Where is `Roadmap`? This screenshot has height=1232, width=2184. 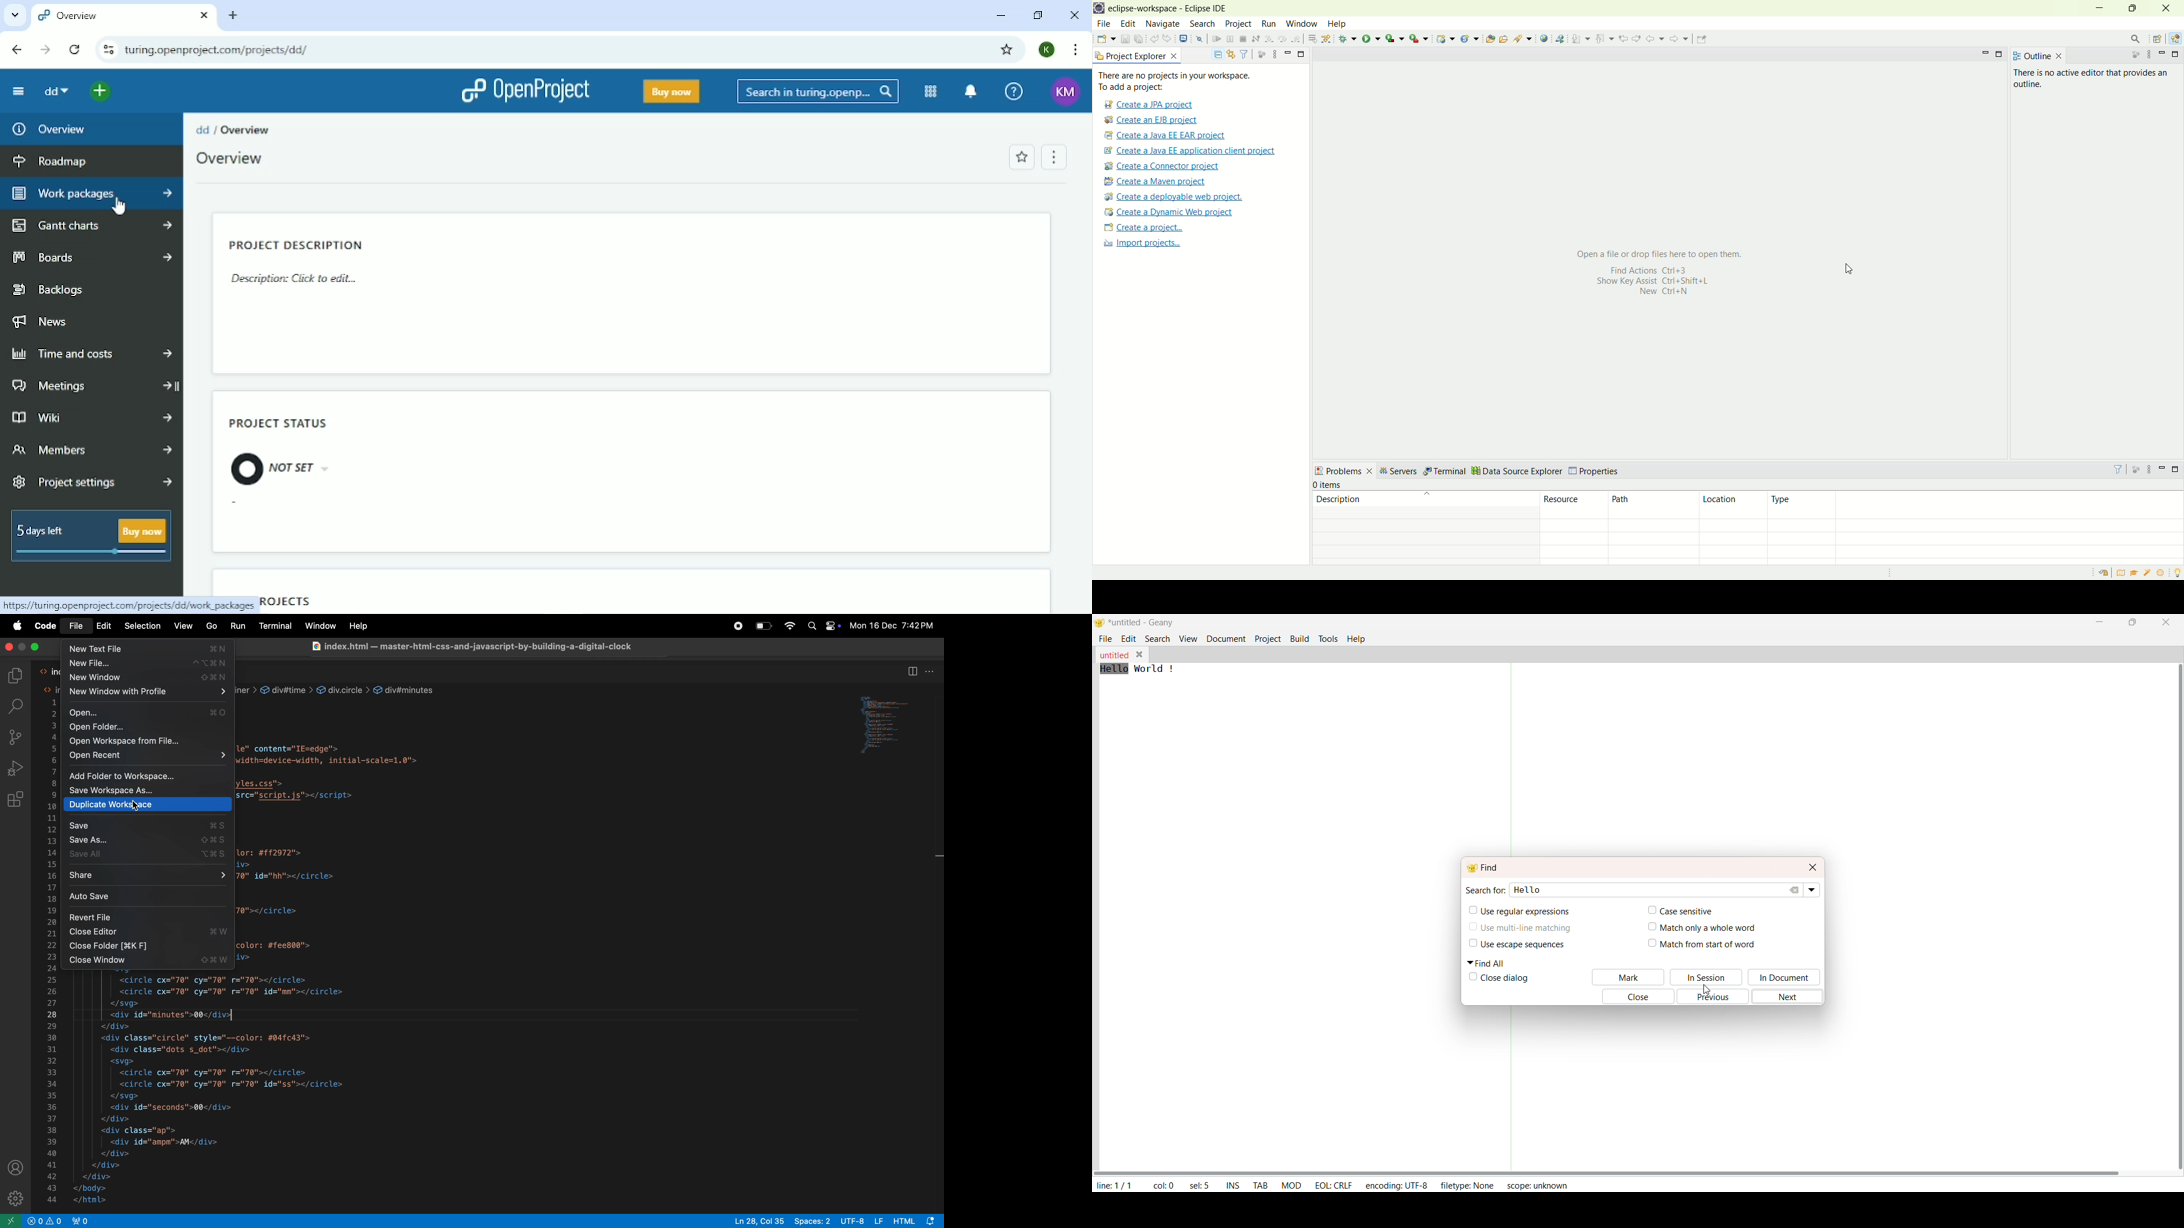 Roadmap is located at coordinates (52, 162).